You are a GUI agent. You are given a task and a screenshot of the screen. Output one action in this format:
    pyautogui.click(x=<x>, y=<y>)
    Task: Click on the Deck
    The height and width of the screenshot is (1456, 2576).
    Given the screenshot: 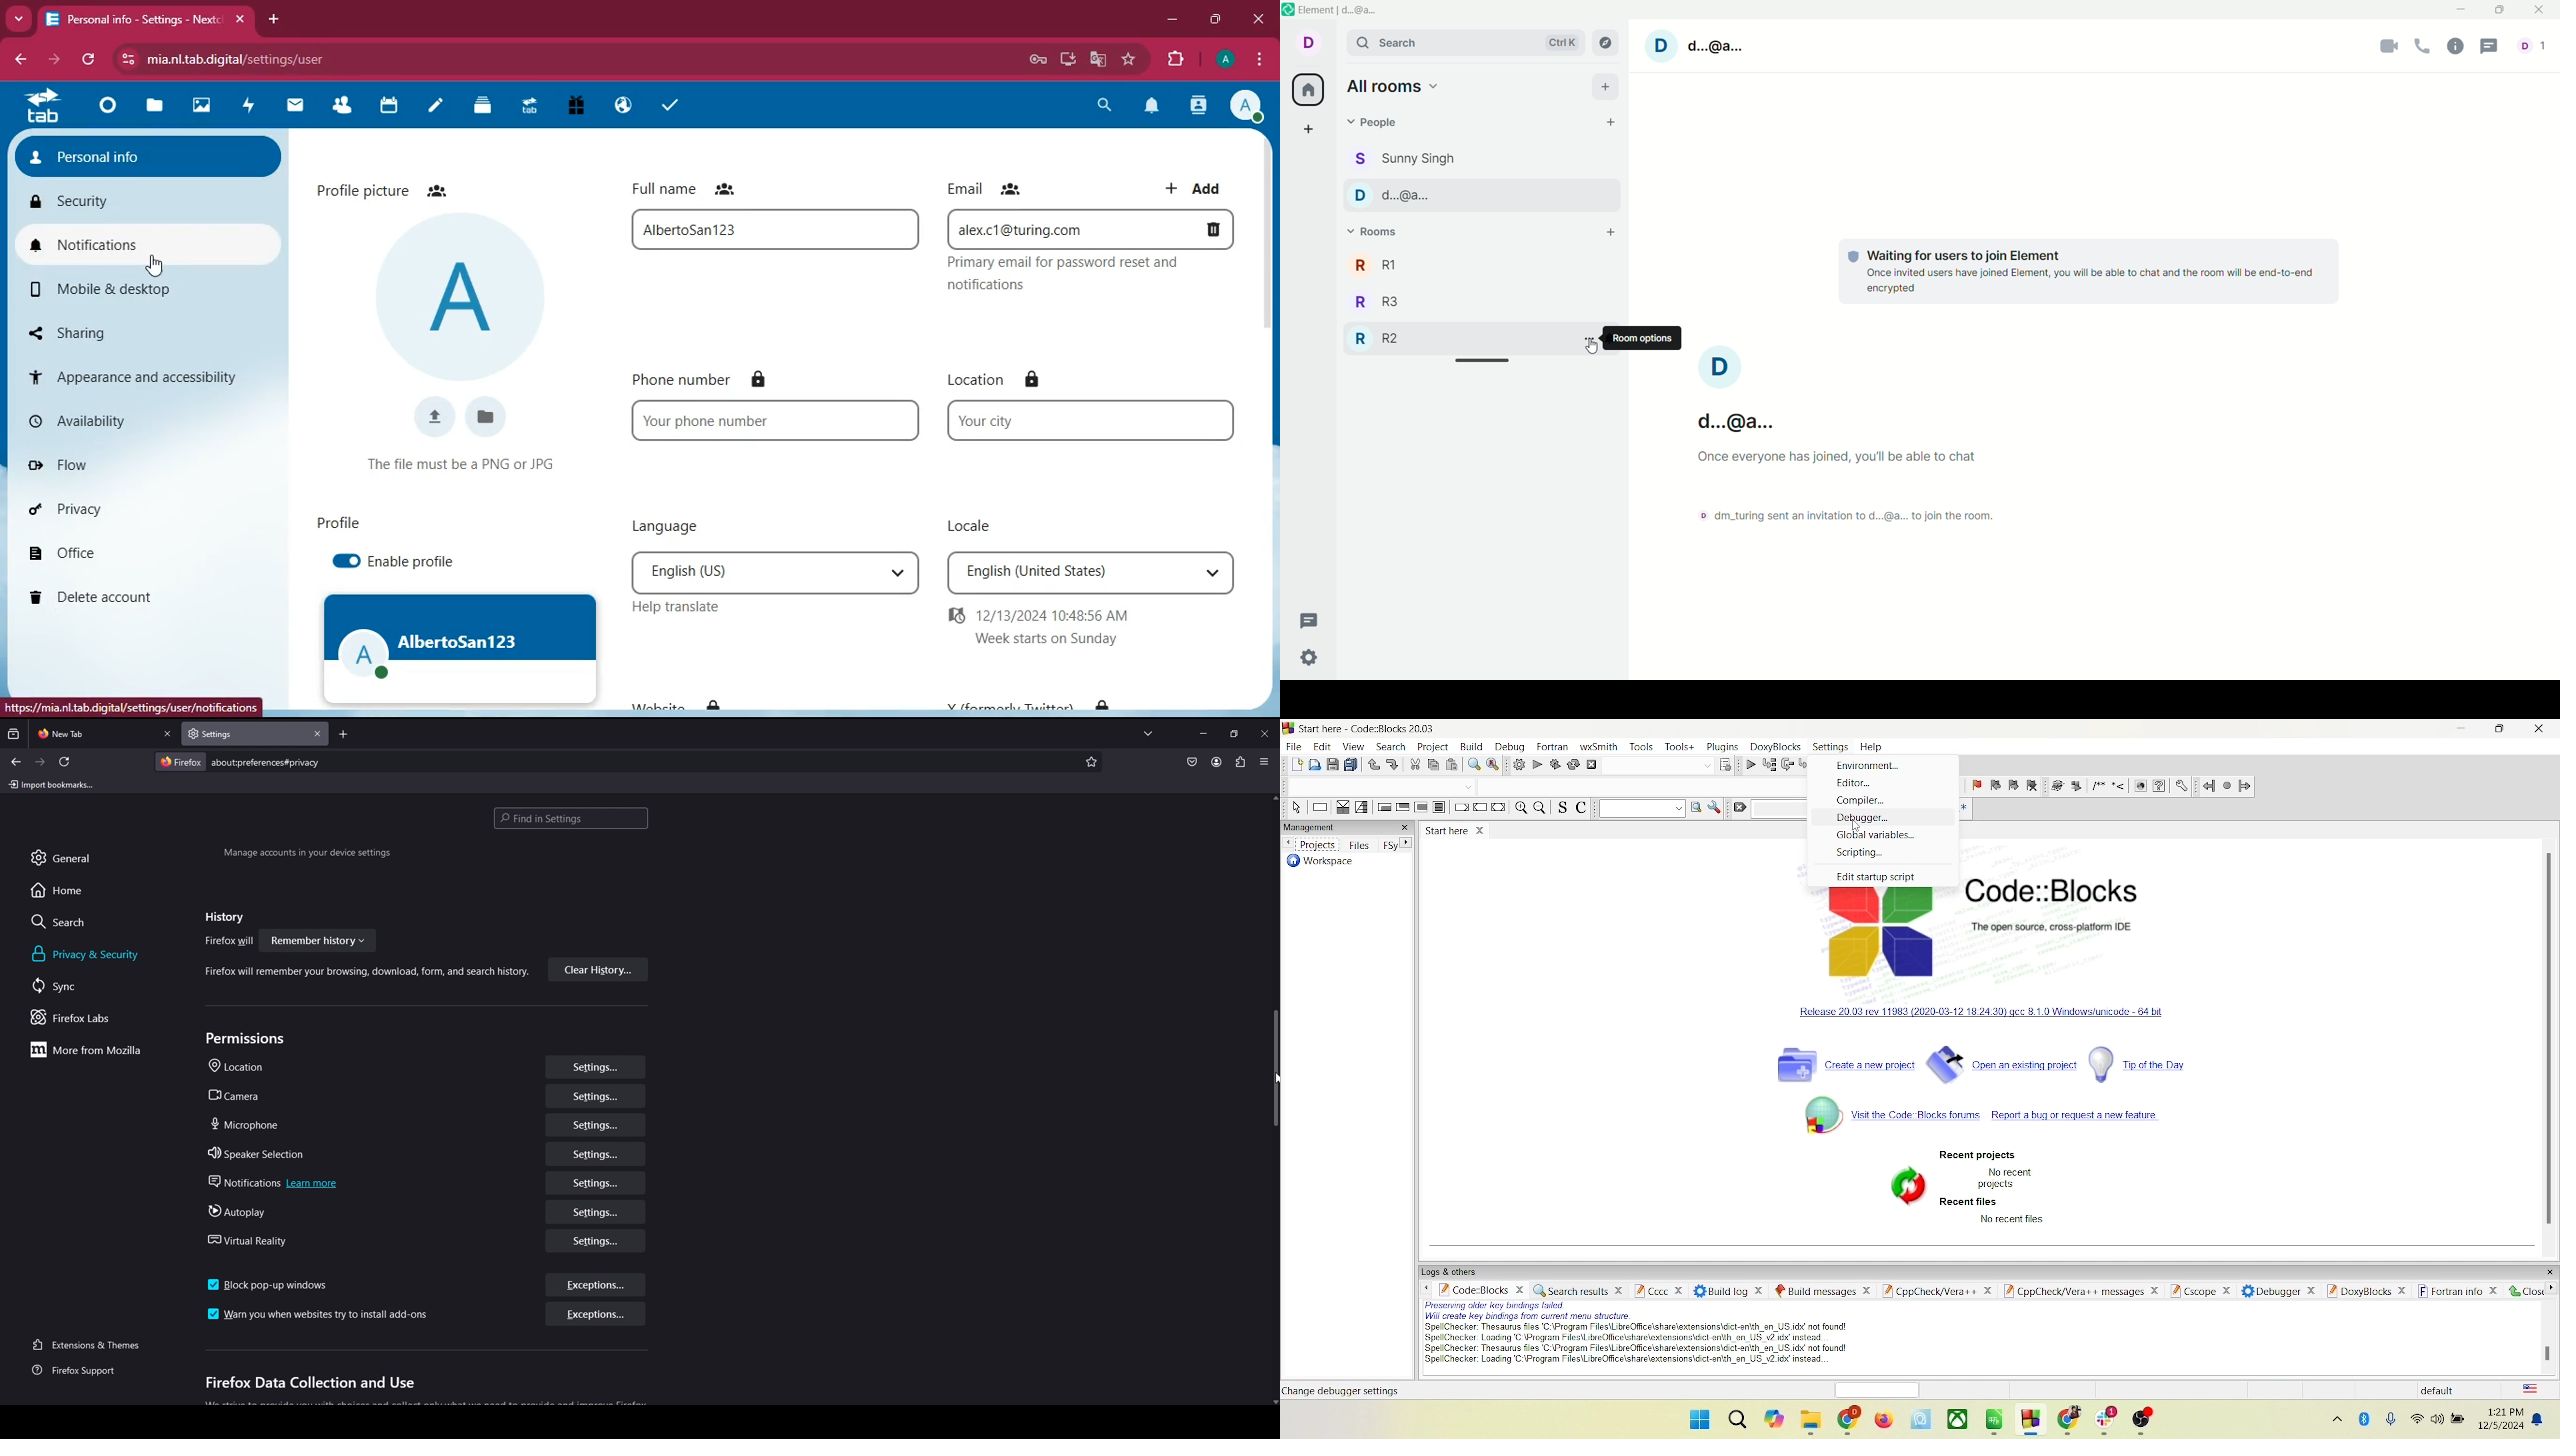 What is the action you would take?
    pyautogui.click(x=484, y=108)
    